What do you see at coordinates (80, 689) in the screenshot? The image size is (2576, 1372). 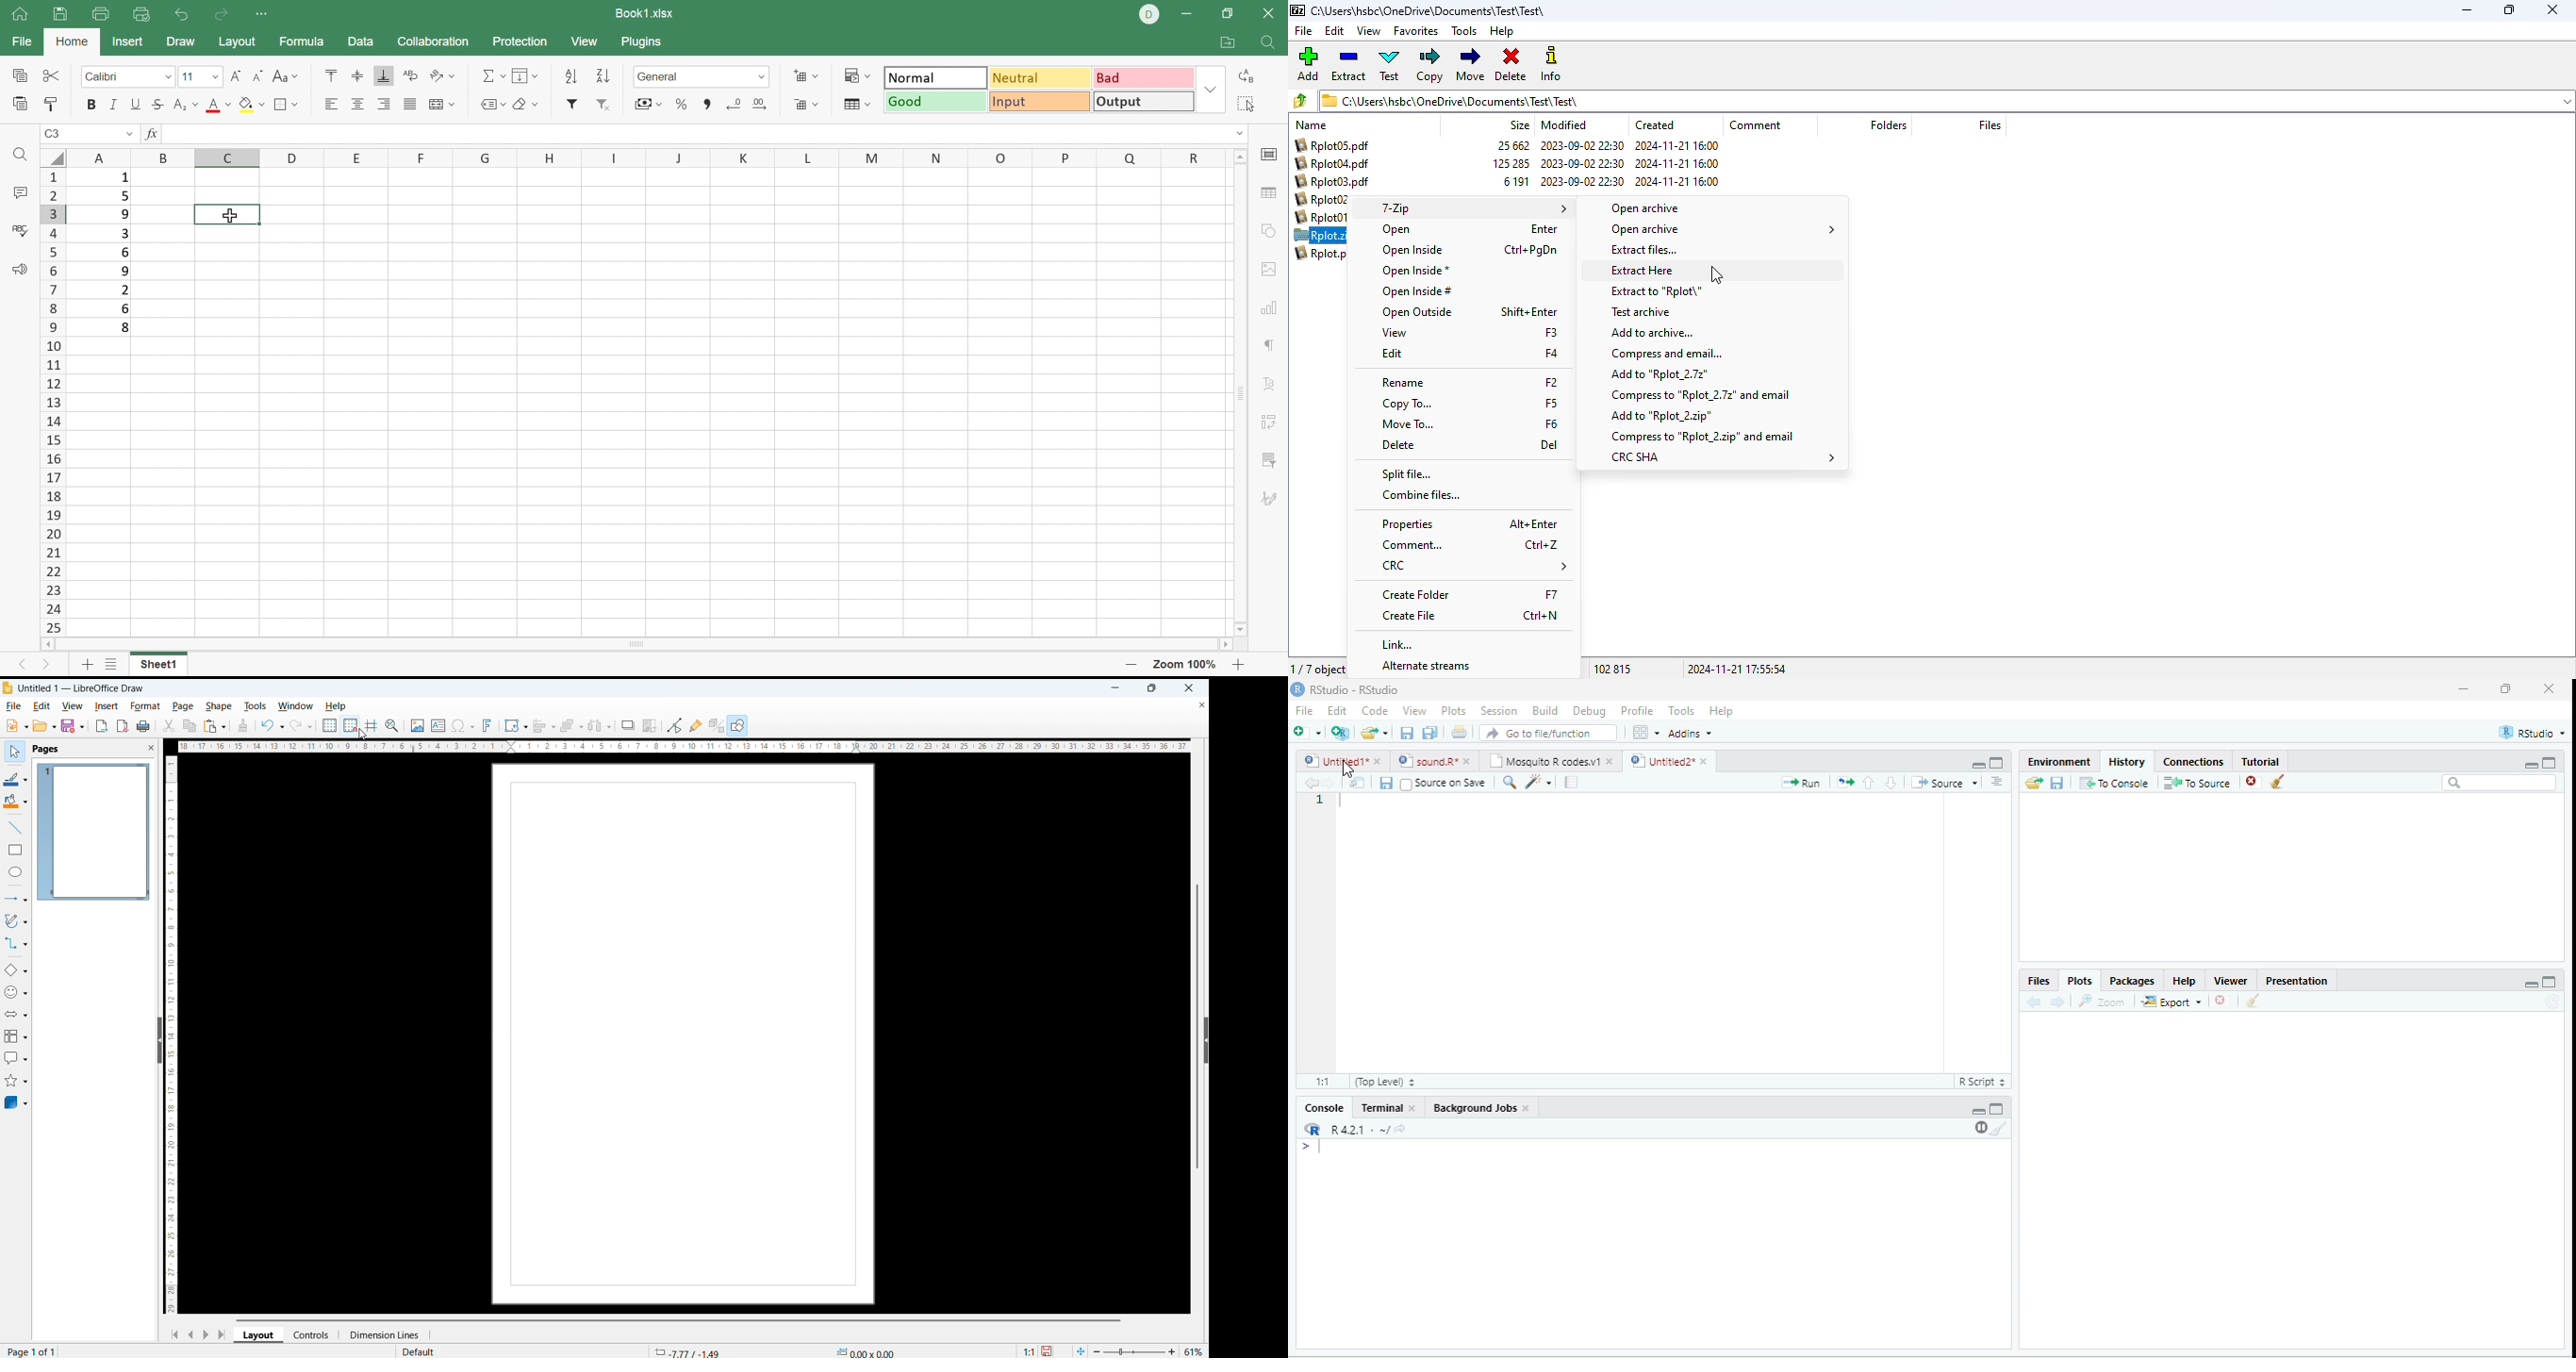 I see `Untitled1 - LibreOffice Draw` at bounding box center [80, 689].